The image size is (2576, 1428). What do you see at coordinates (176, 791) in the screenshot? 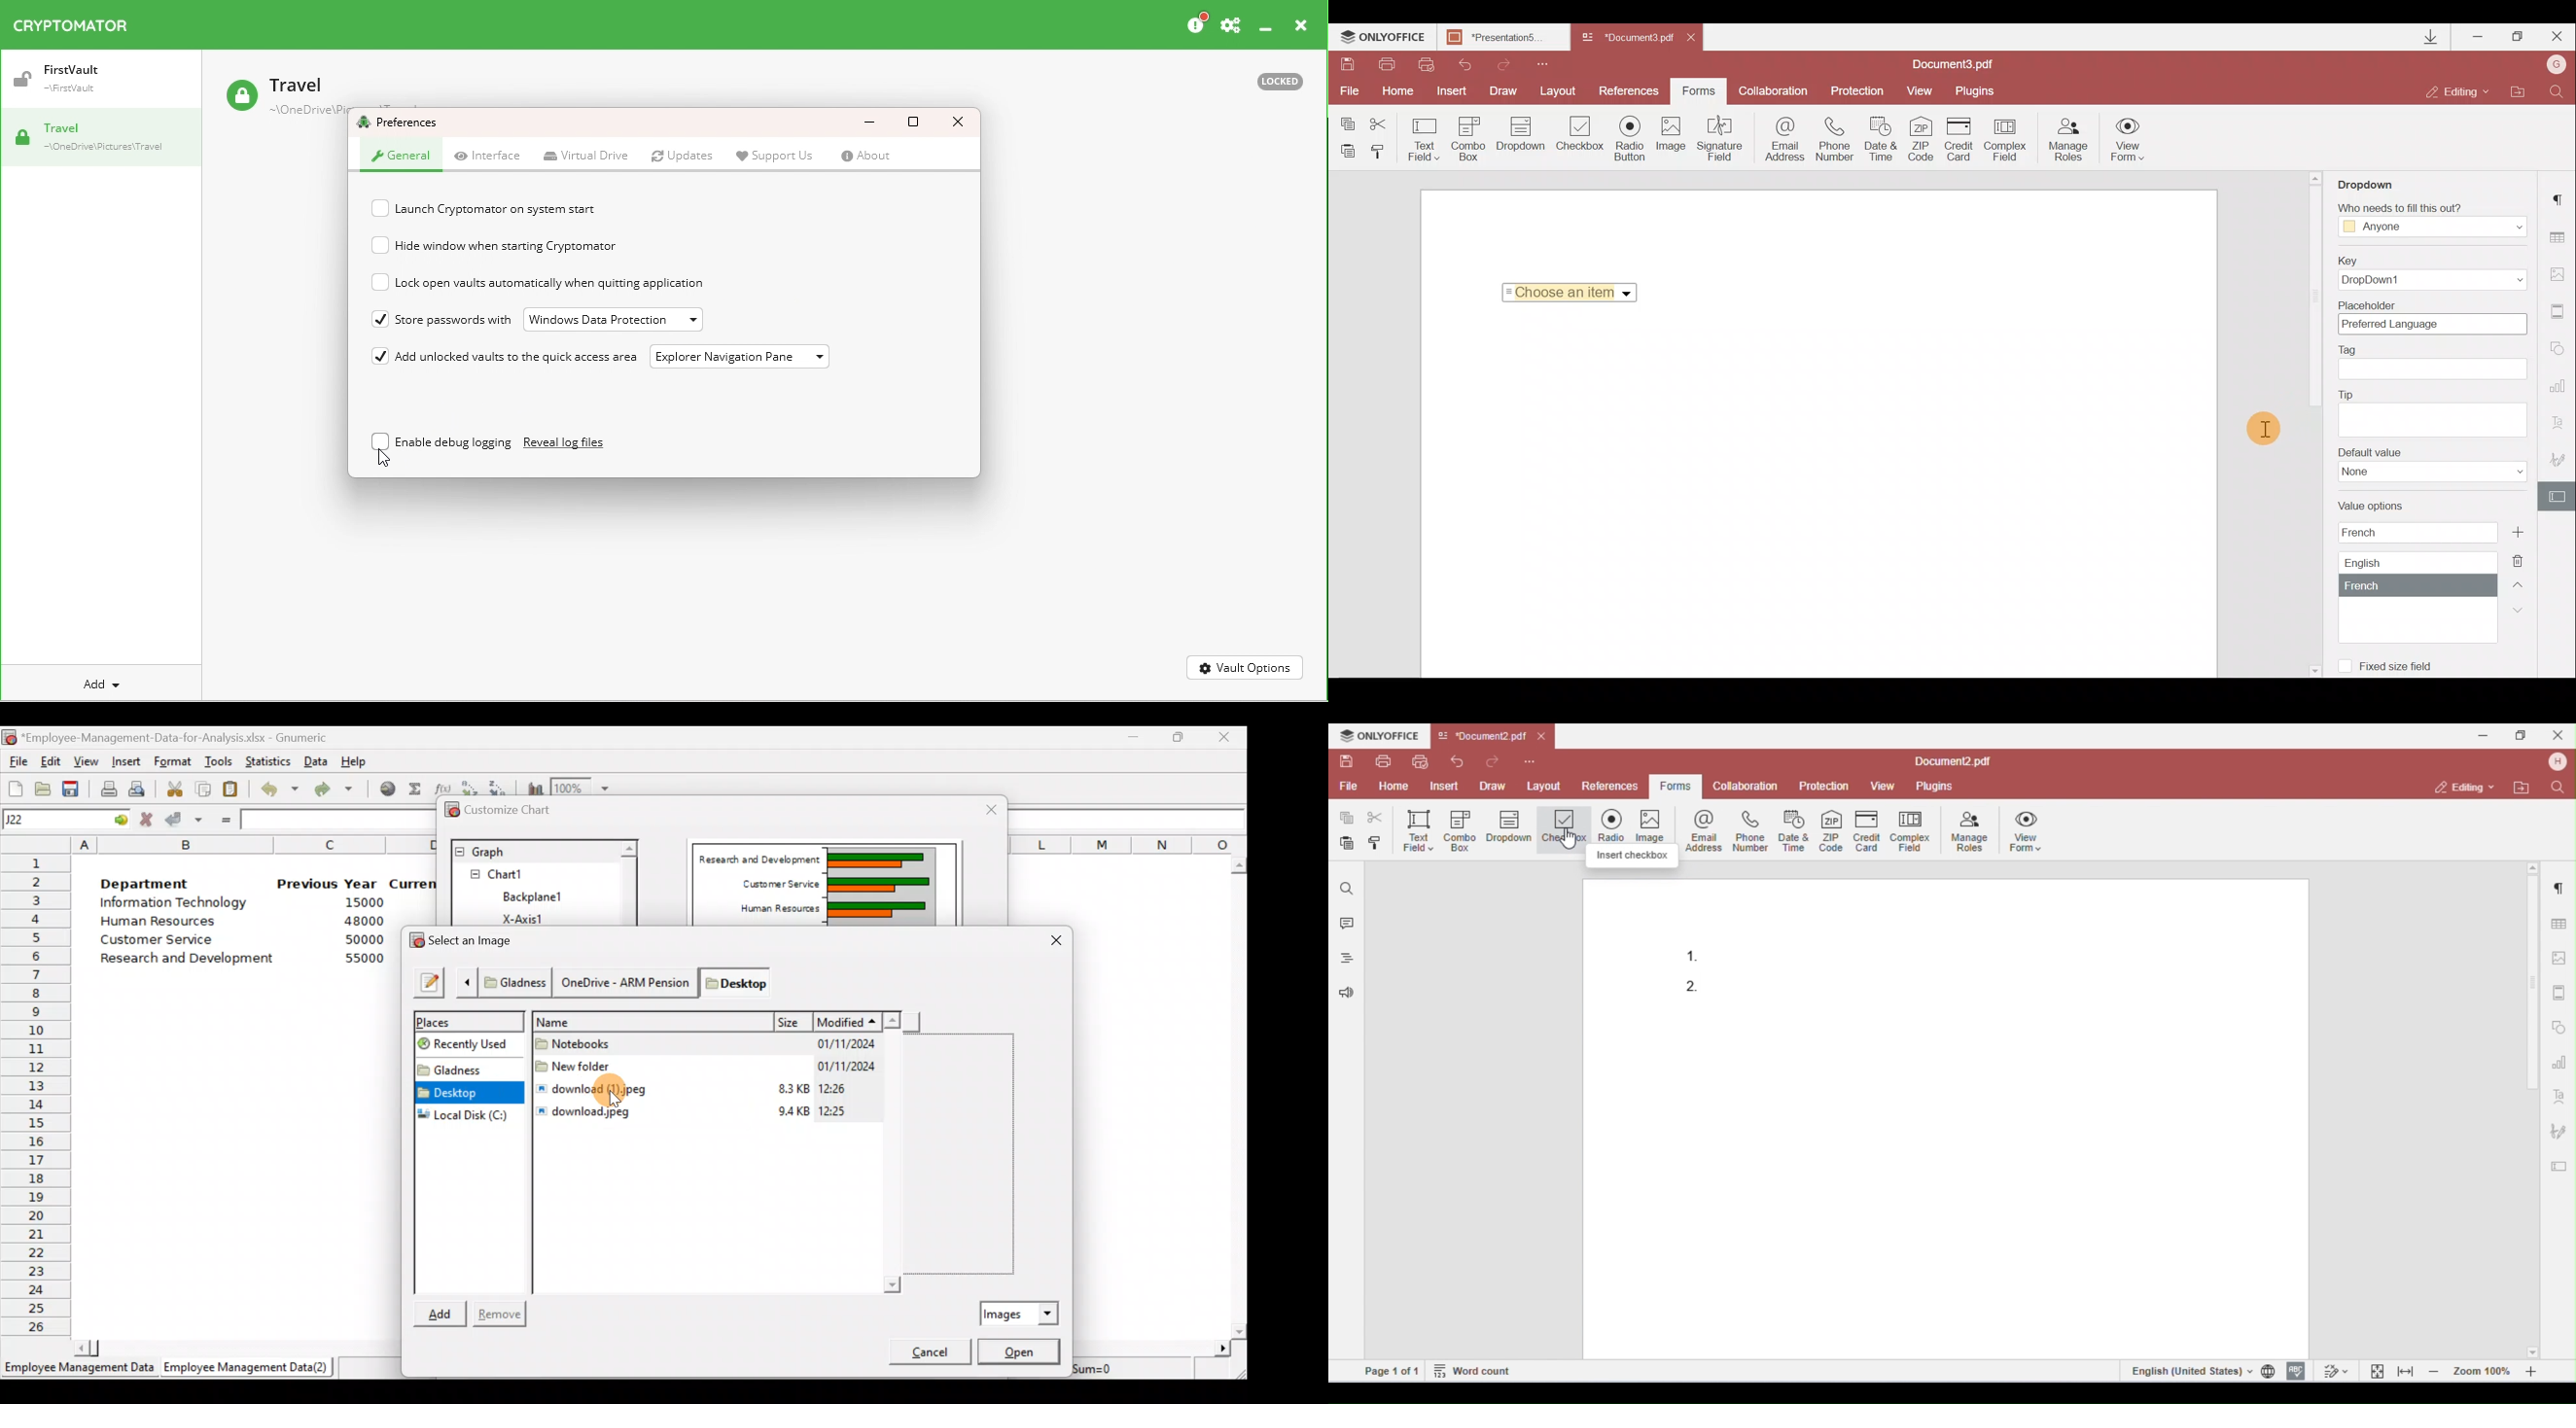
I see `Cut the selection` at bounding box center [176, 791].